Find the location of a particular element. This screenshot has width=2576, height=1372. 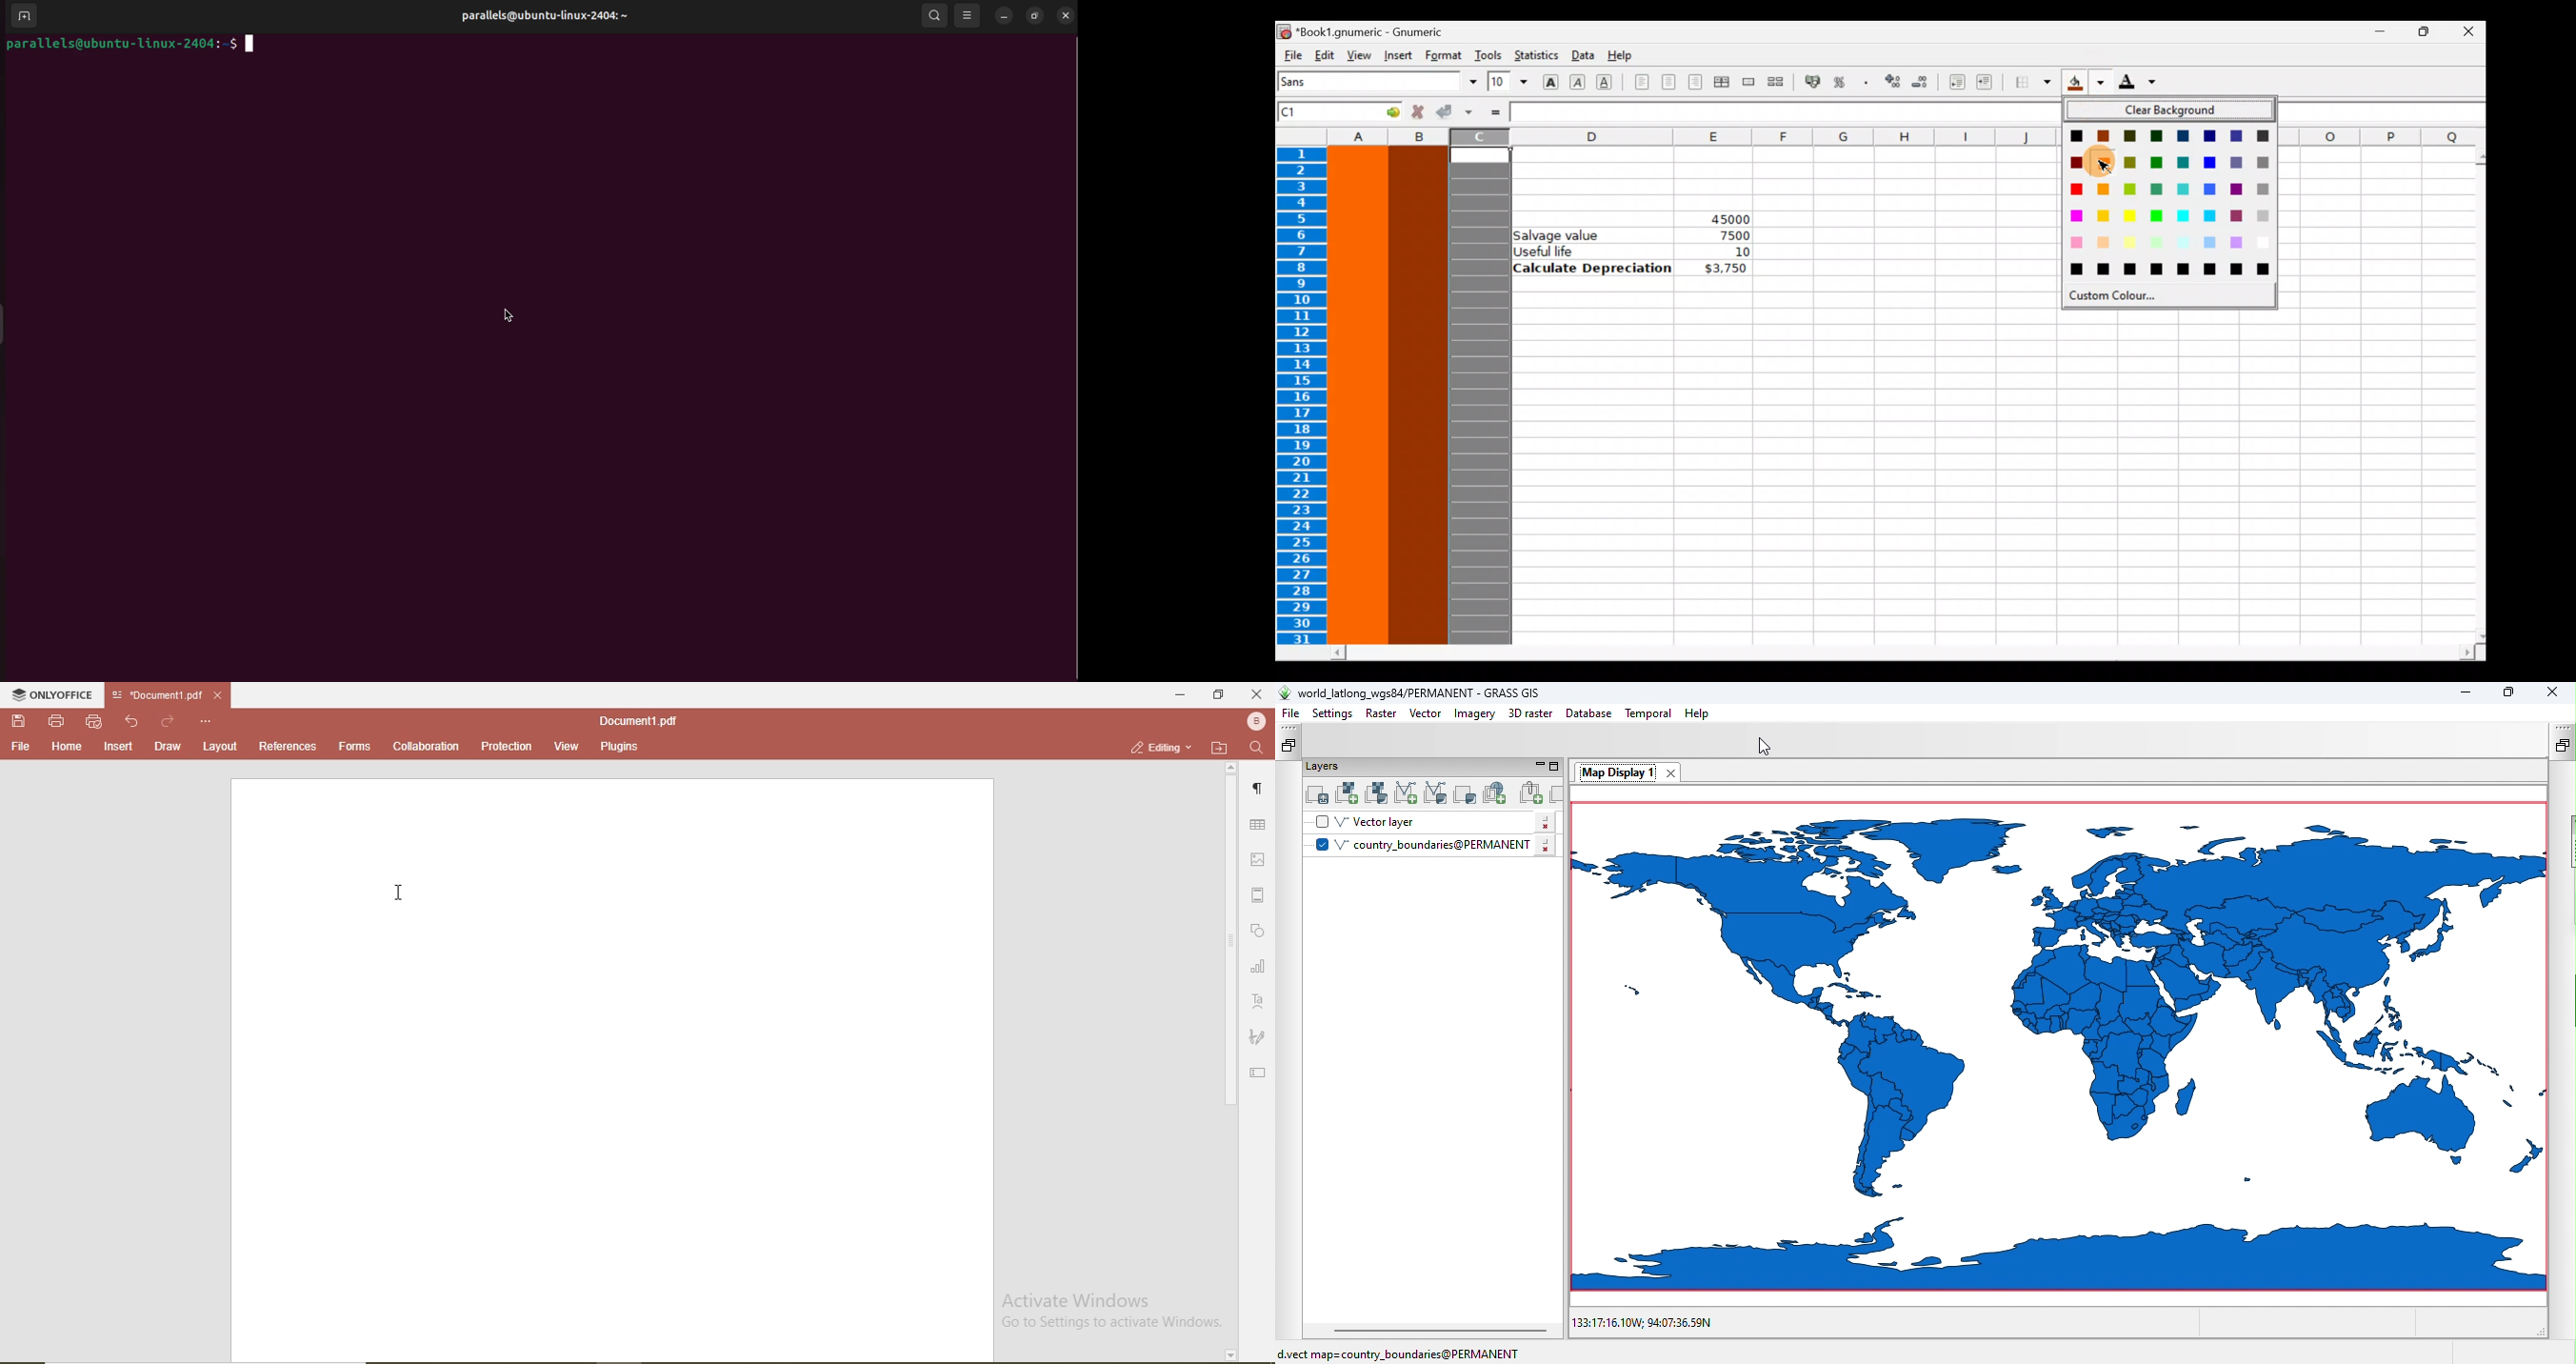

Selected Column B highlighted with color is located at coordinates (1418, 393).